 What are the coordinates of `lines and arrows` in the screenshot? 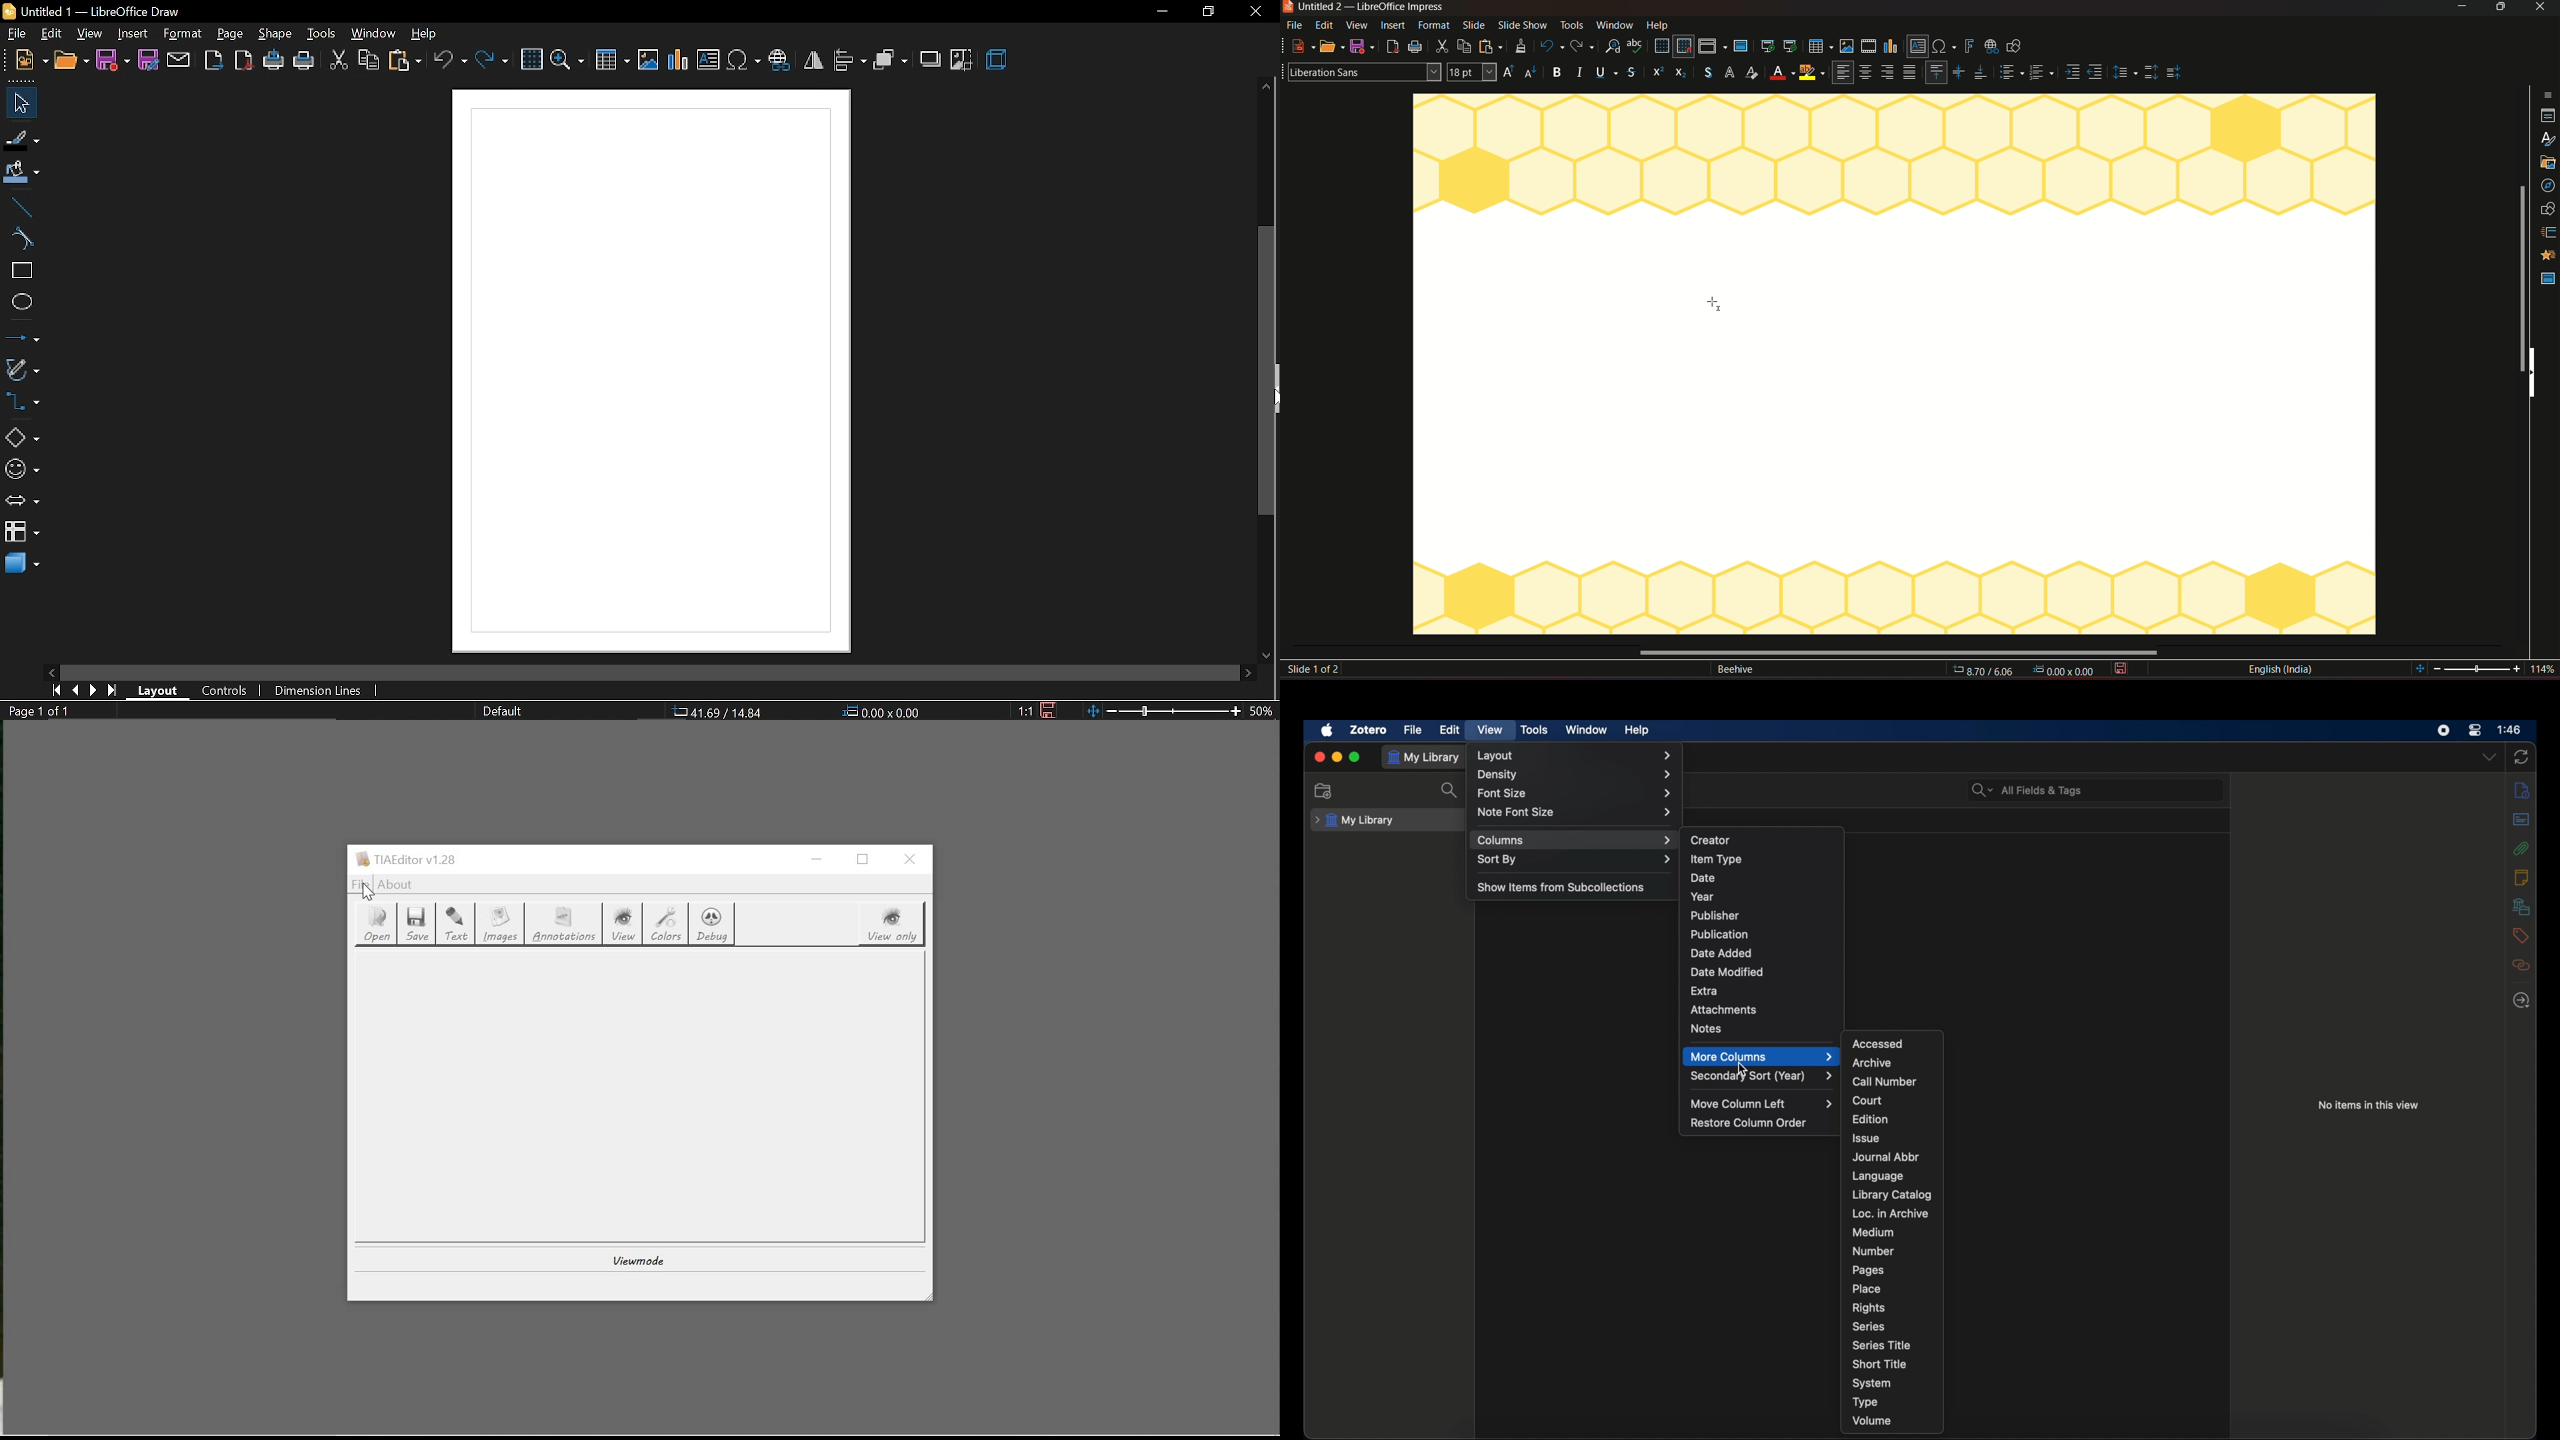 It's located at (20, 334).